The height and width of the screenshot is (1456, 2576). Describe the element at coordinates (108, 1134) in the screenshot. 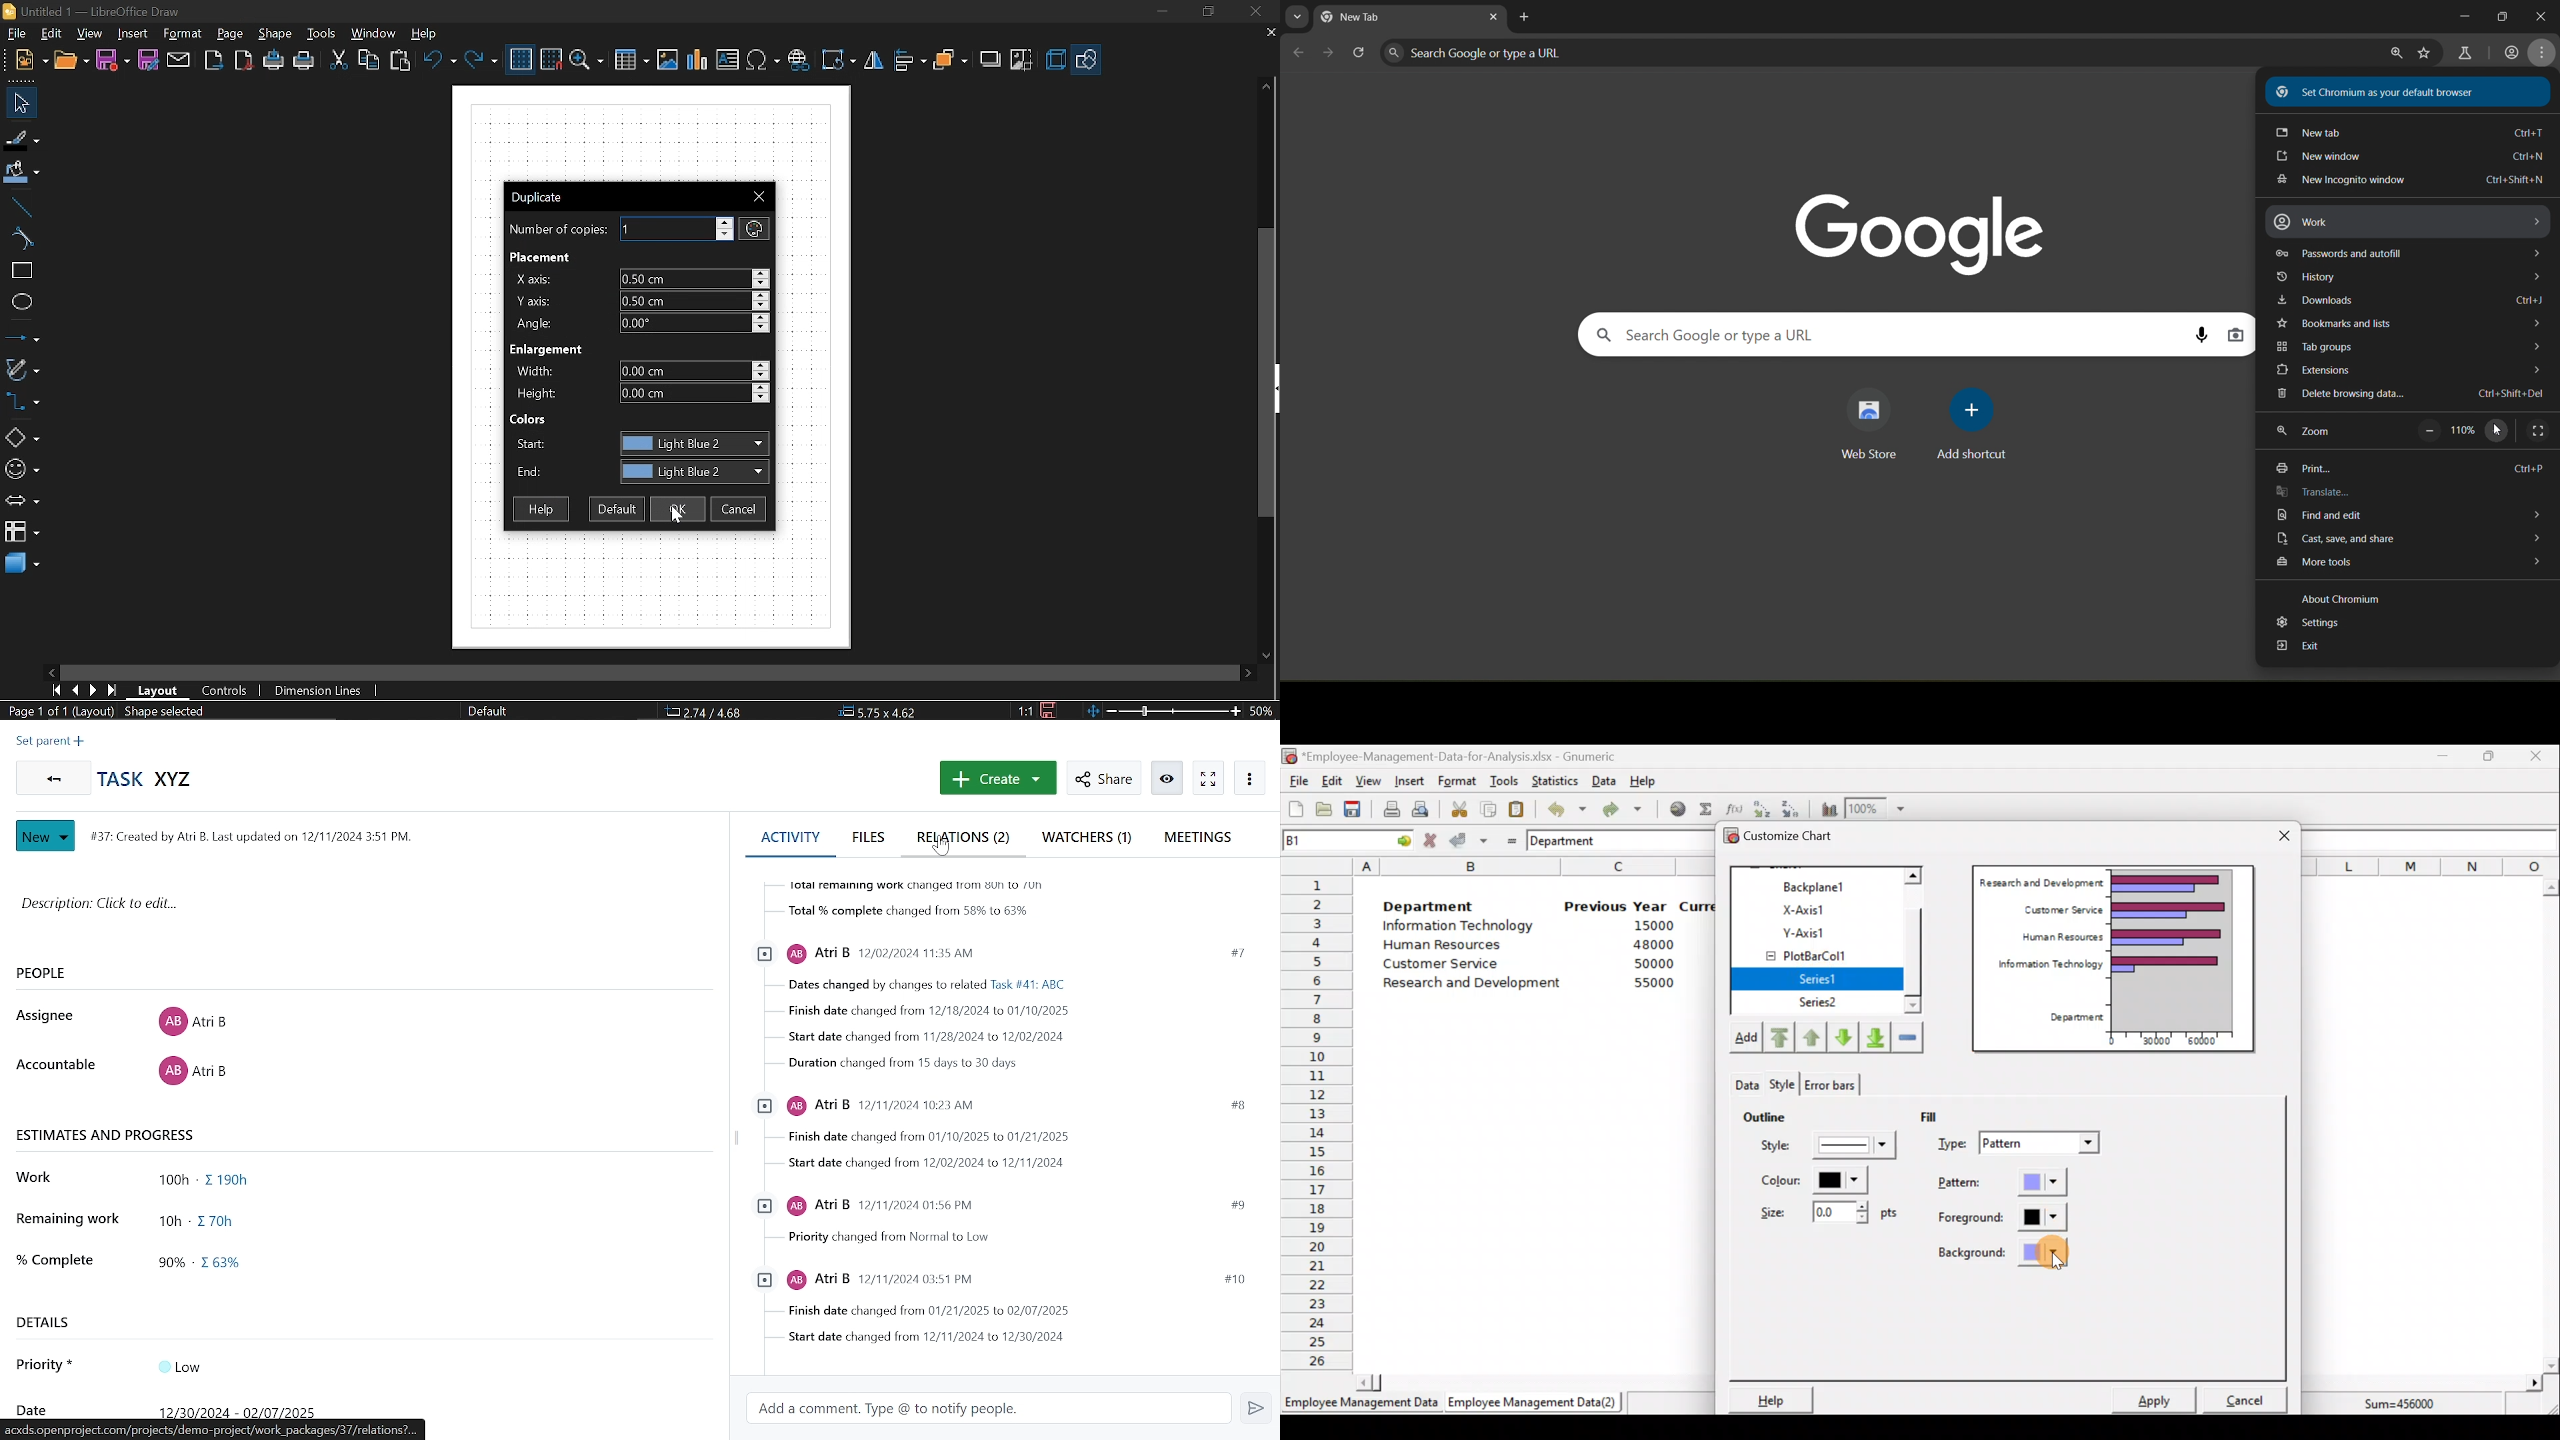

I see `estimates and progress` at that location.